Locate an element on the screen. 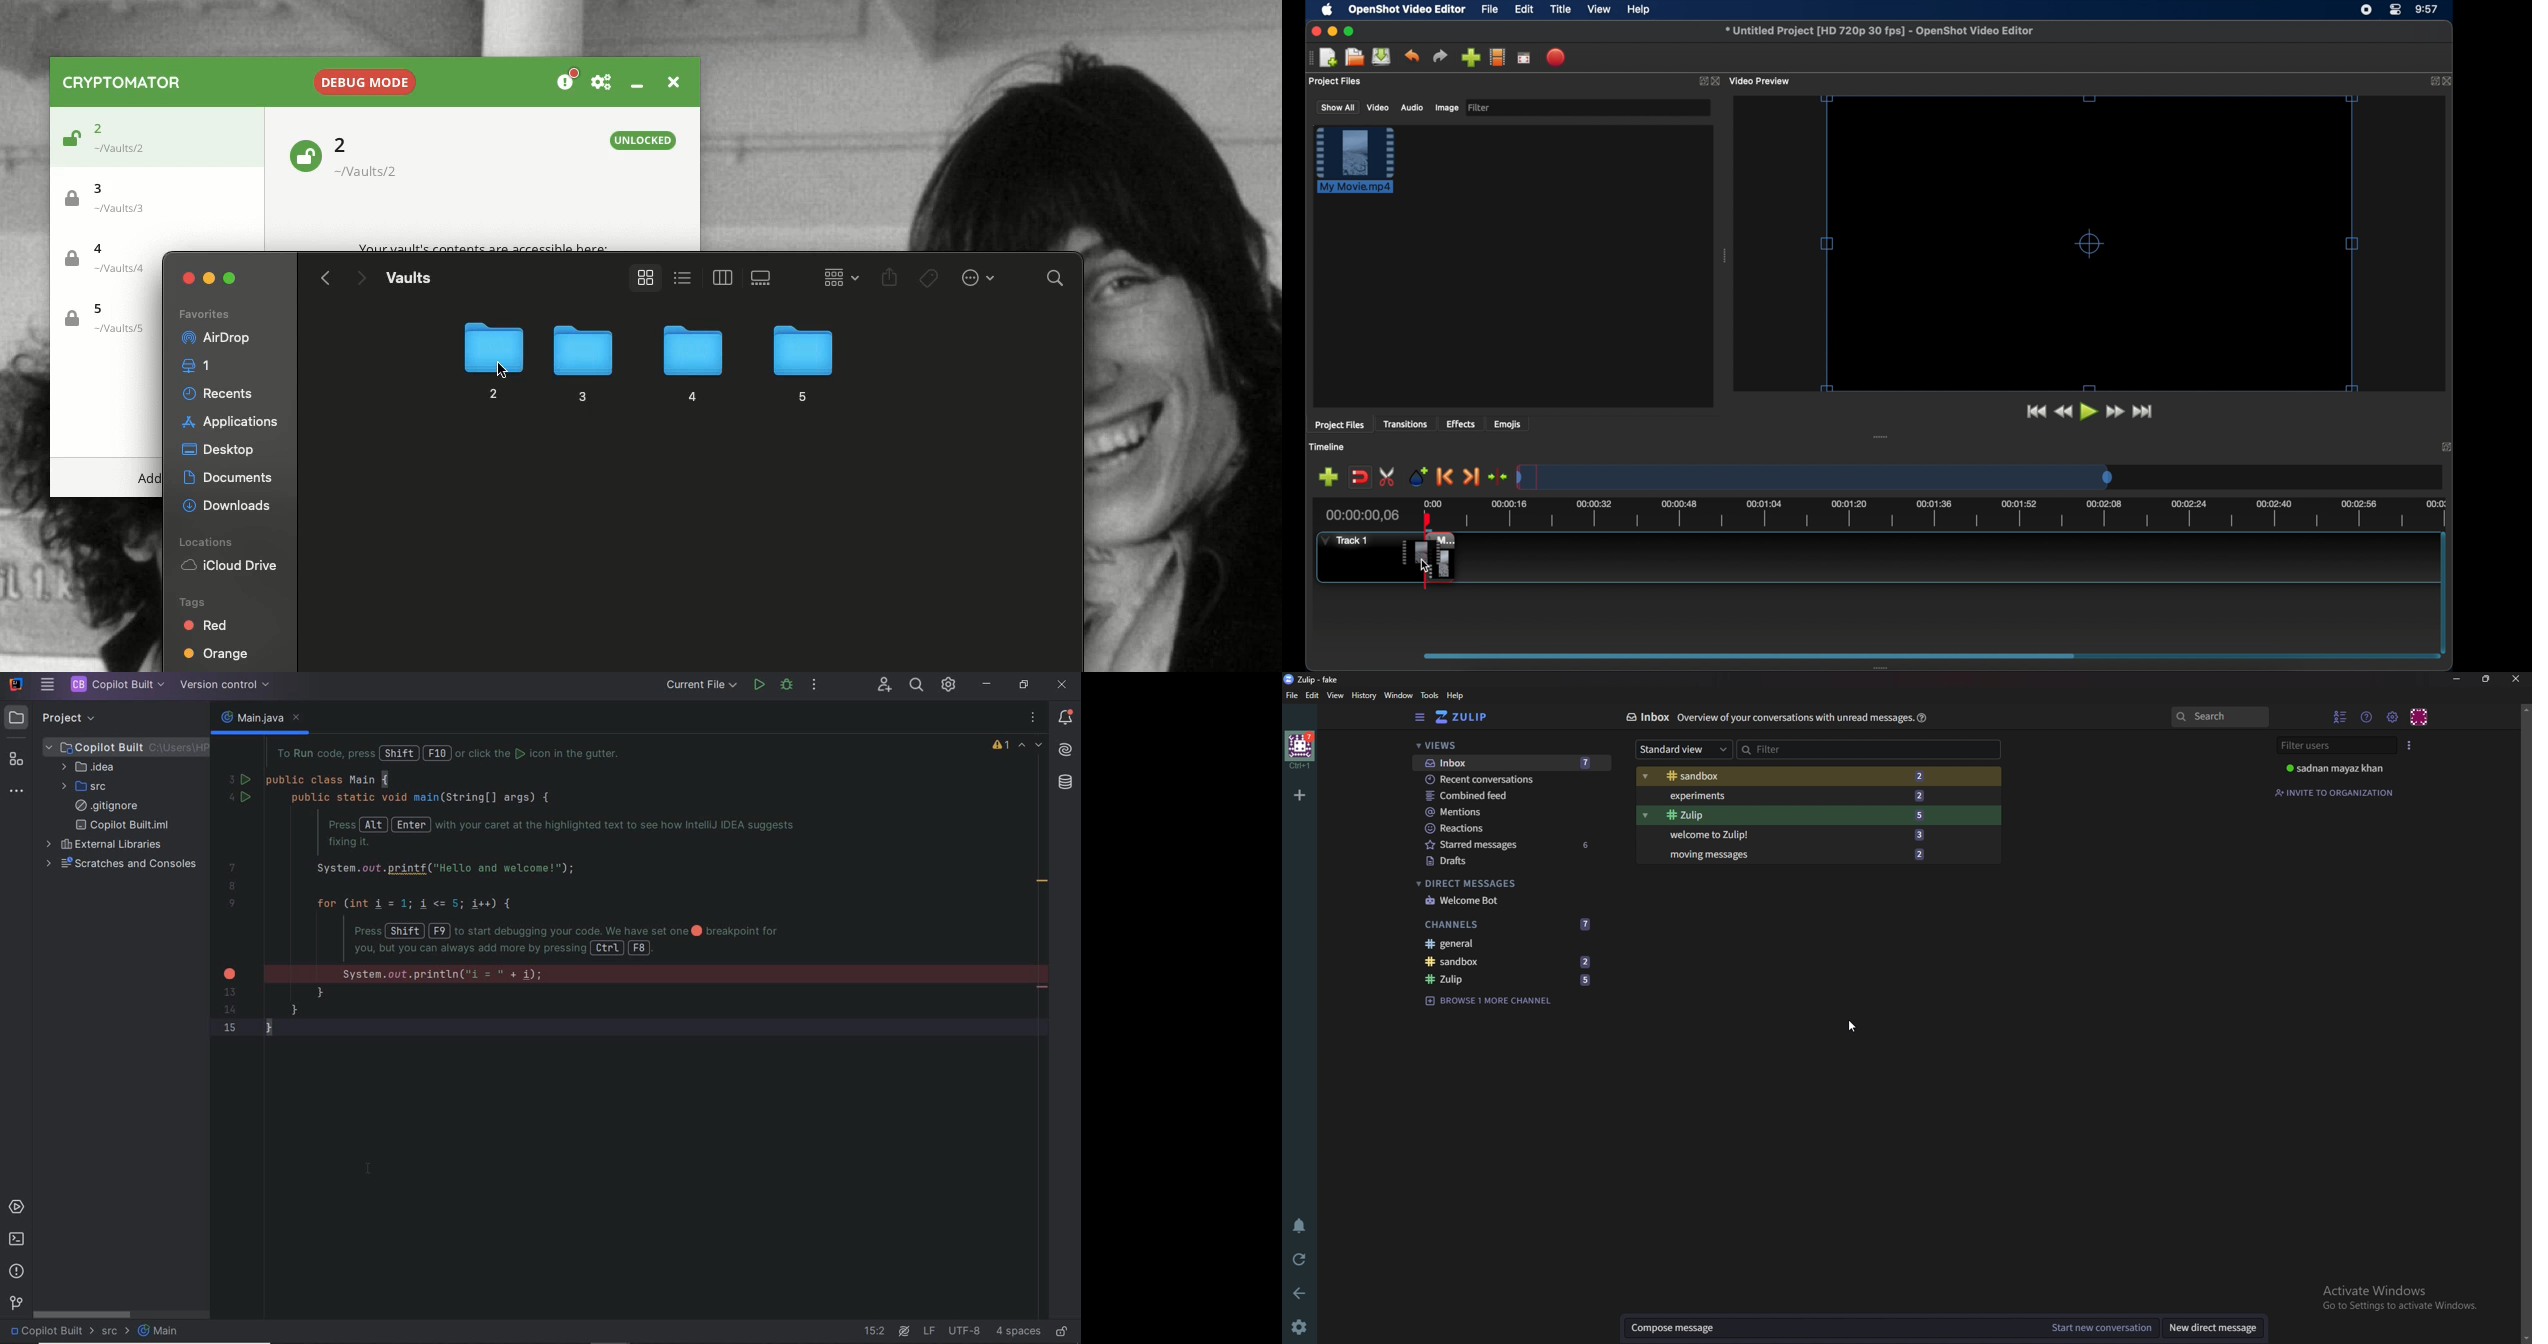 This screenshot has height=1344, width=2548. User list style is located at coordinates (2409, 745).